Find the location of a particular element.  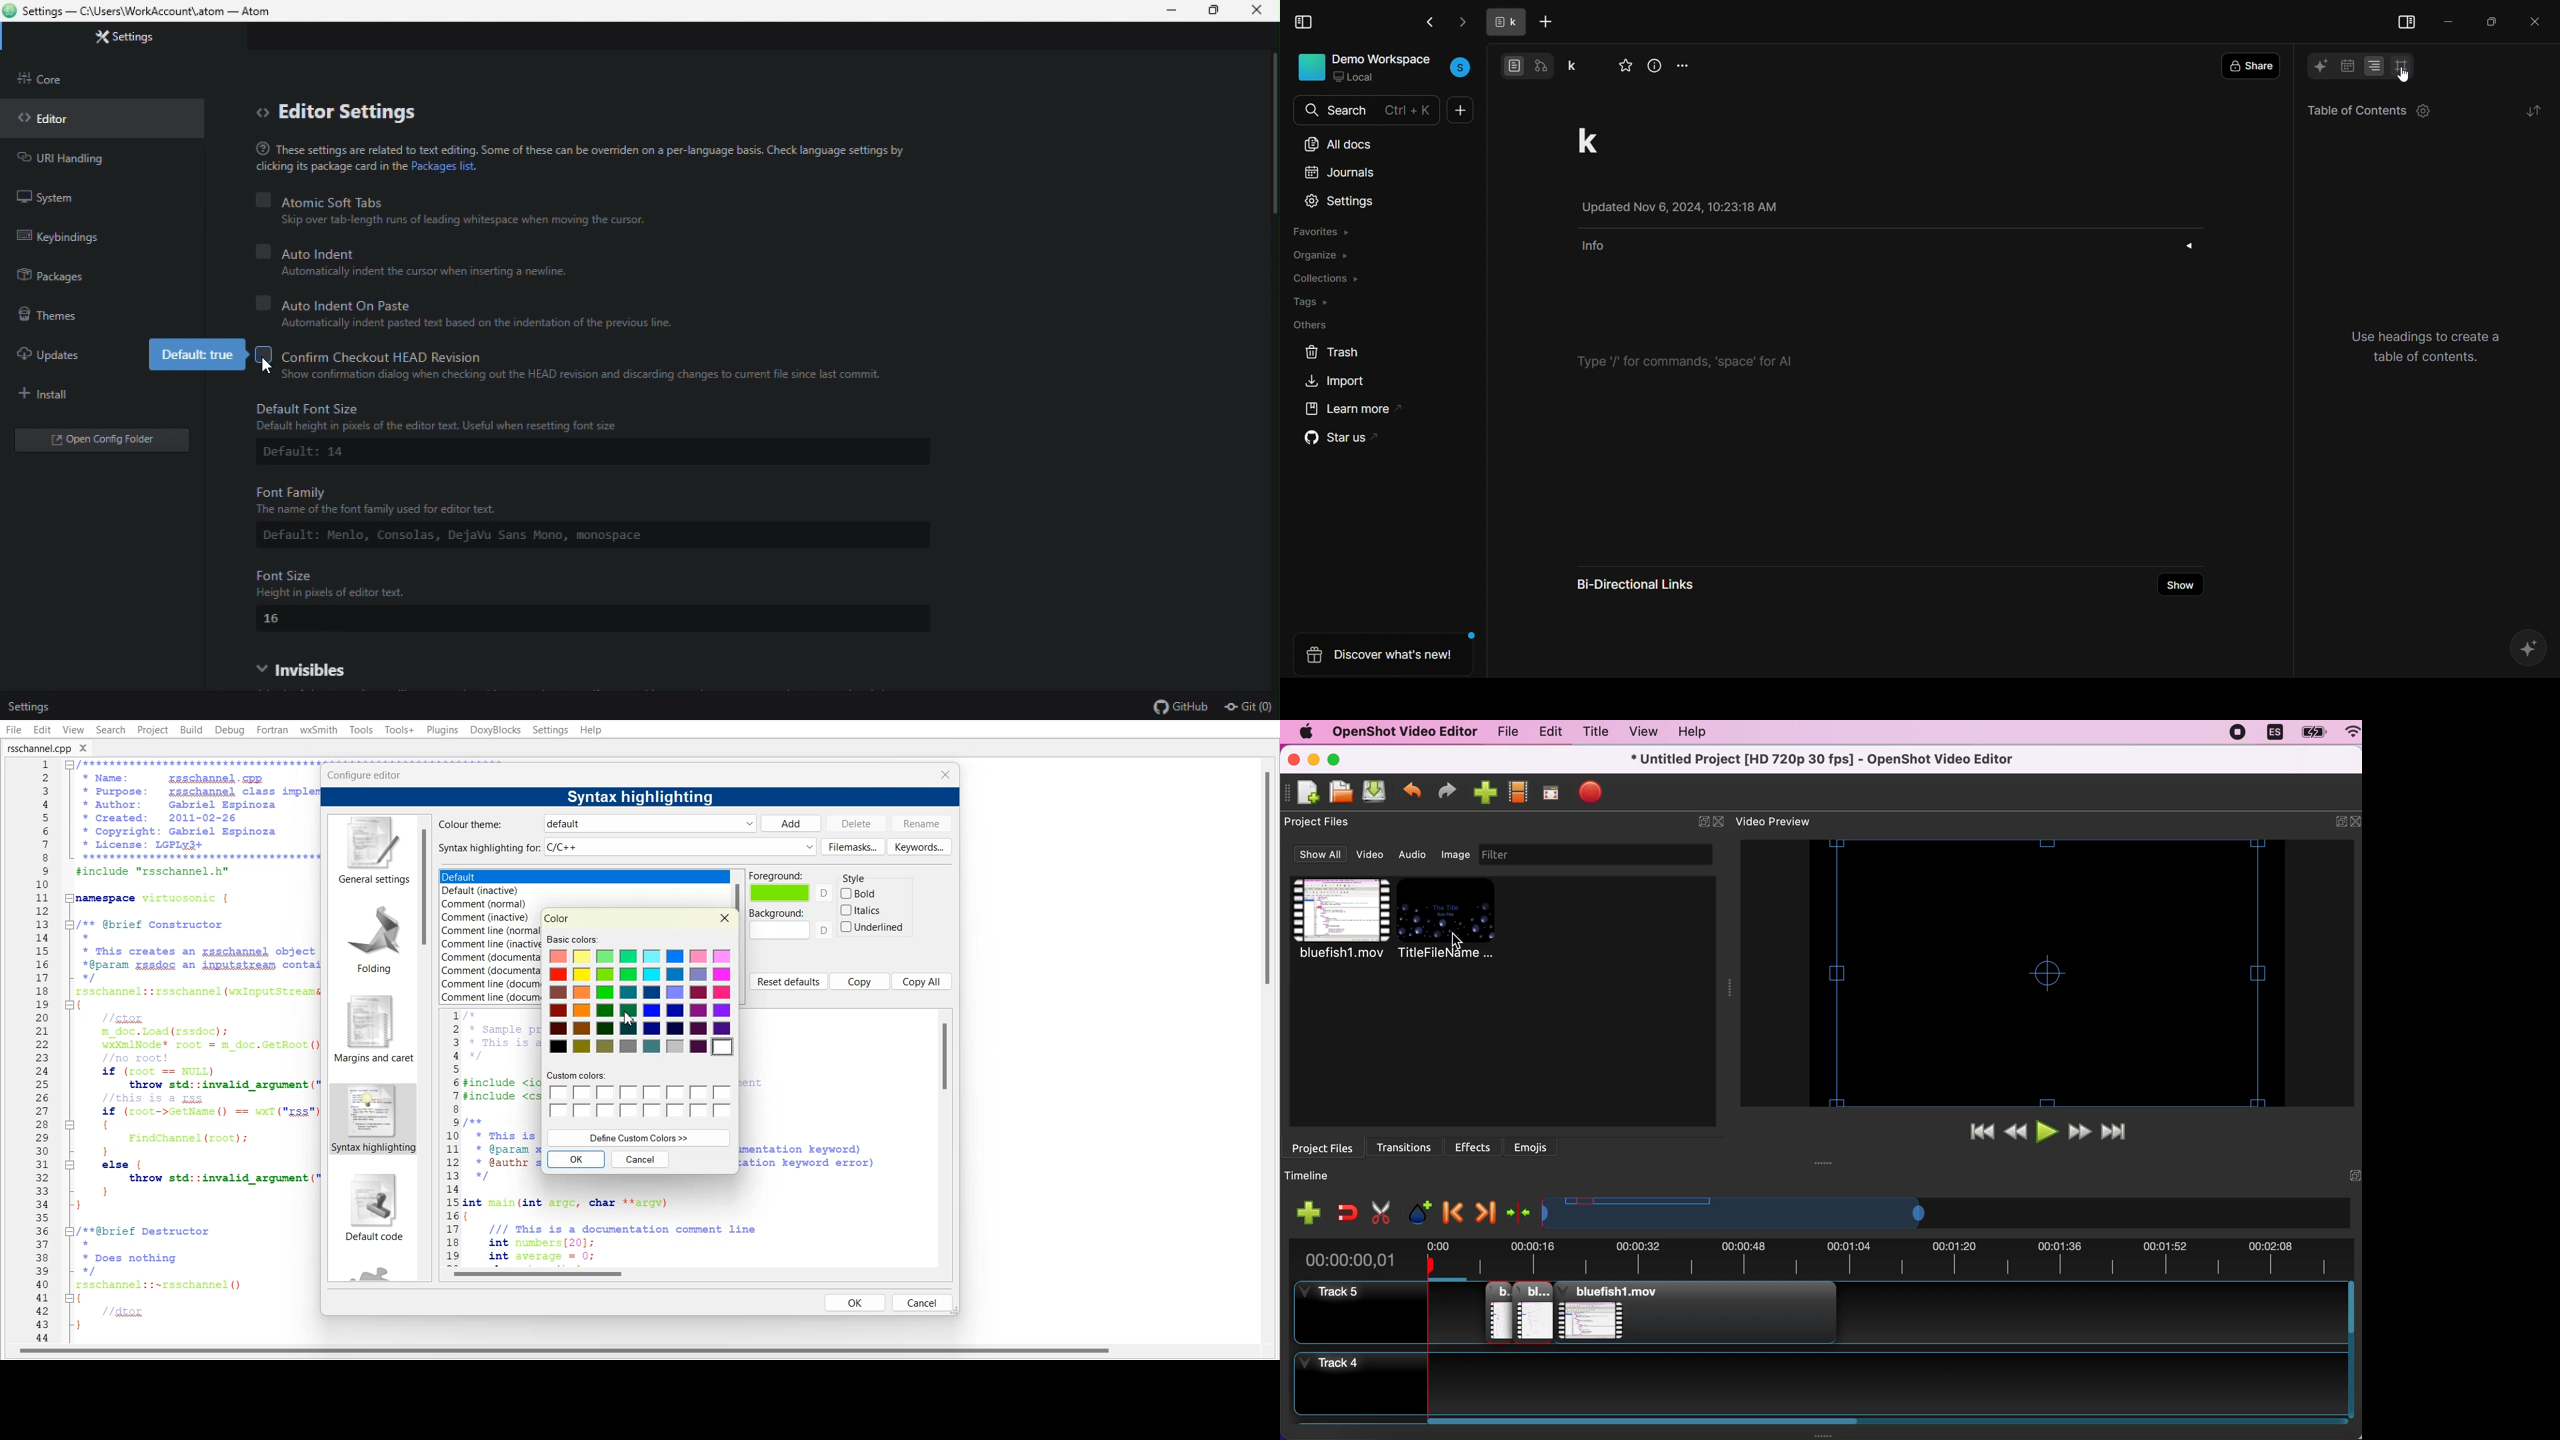

Foreground is located at coordinates (791, 887).